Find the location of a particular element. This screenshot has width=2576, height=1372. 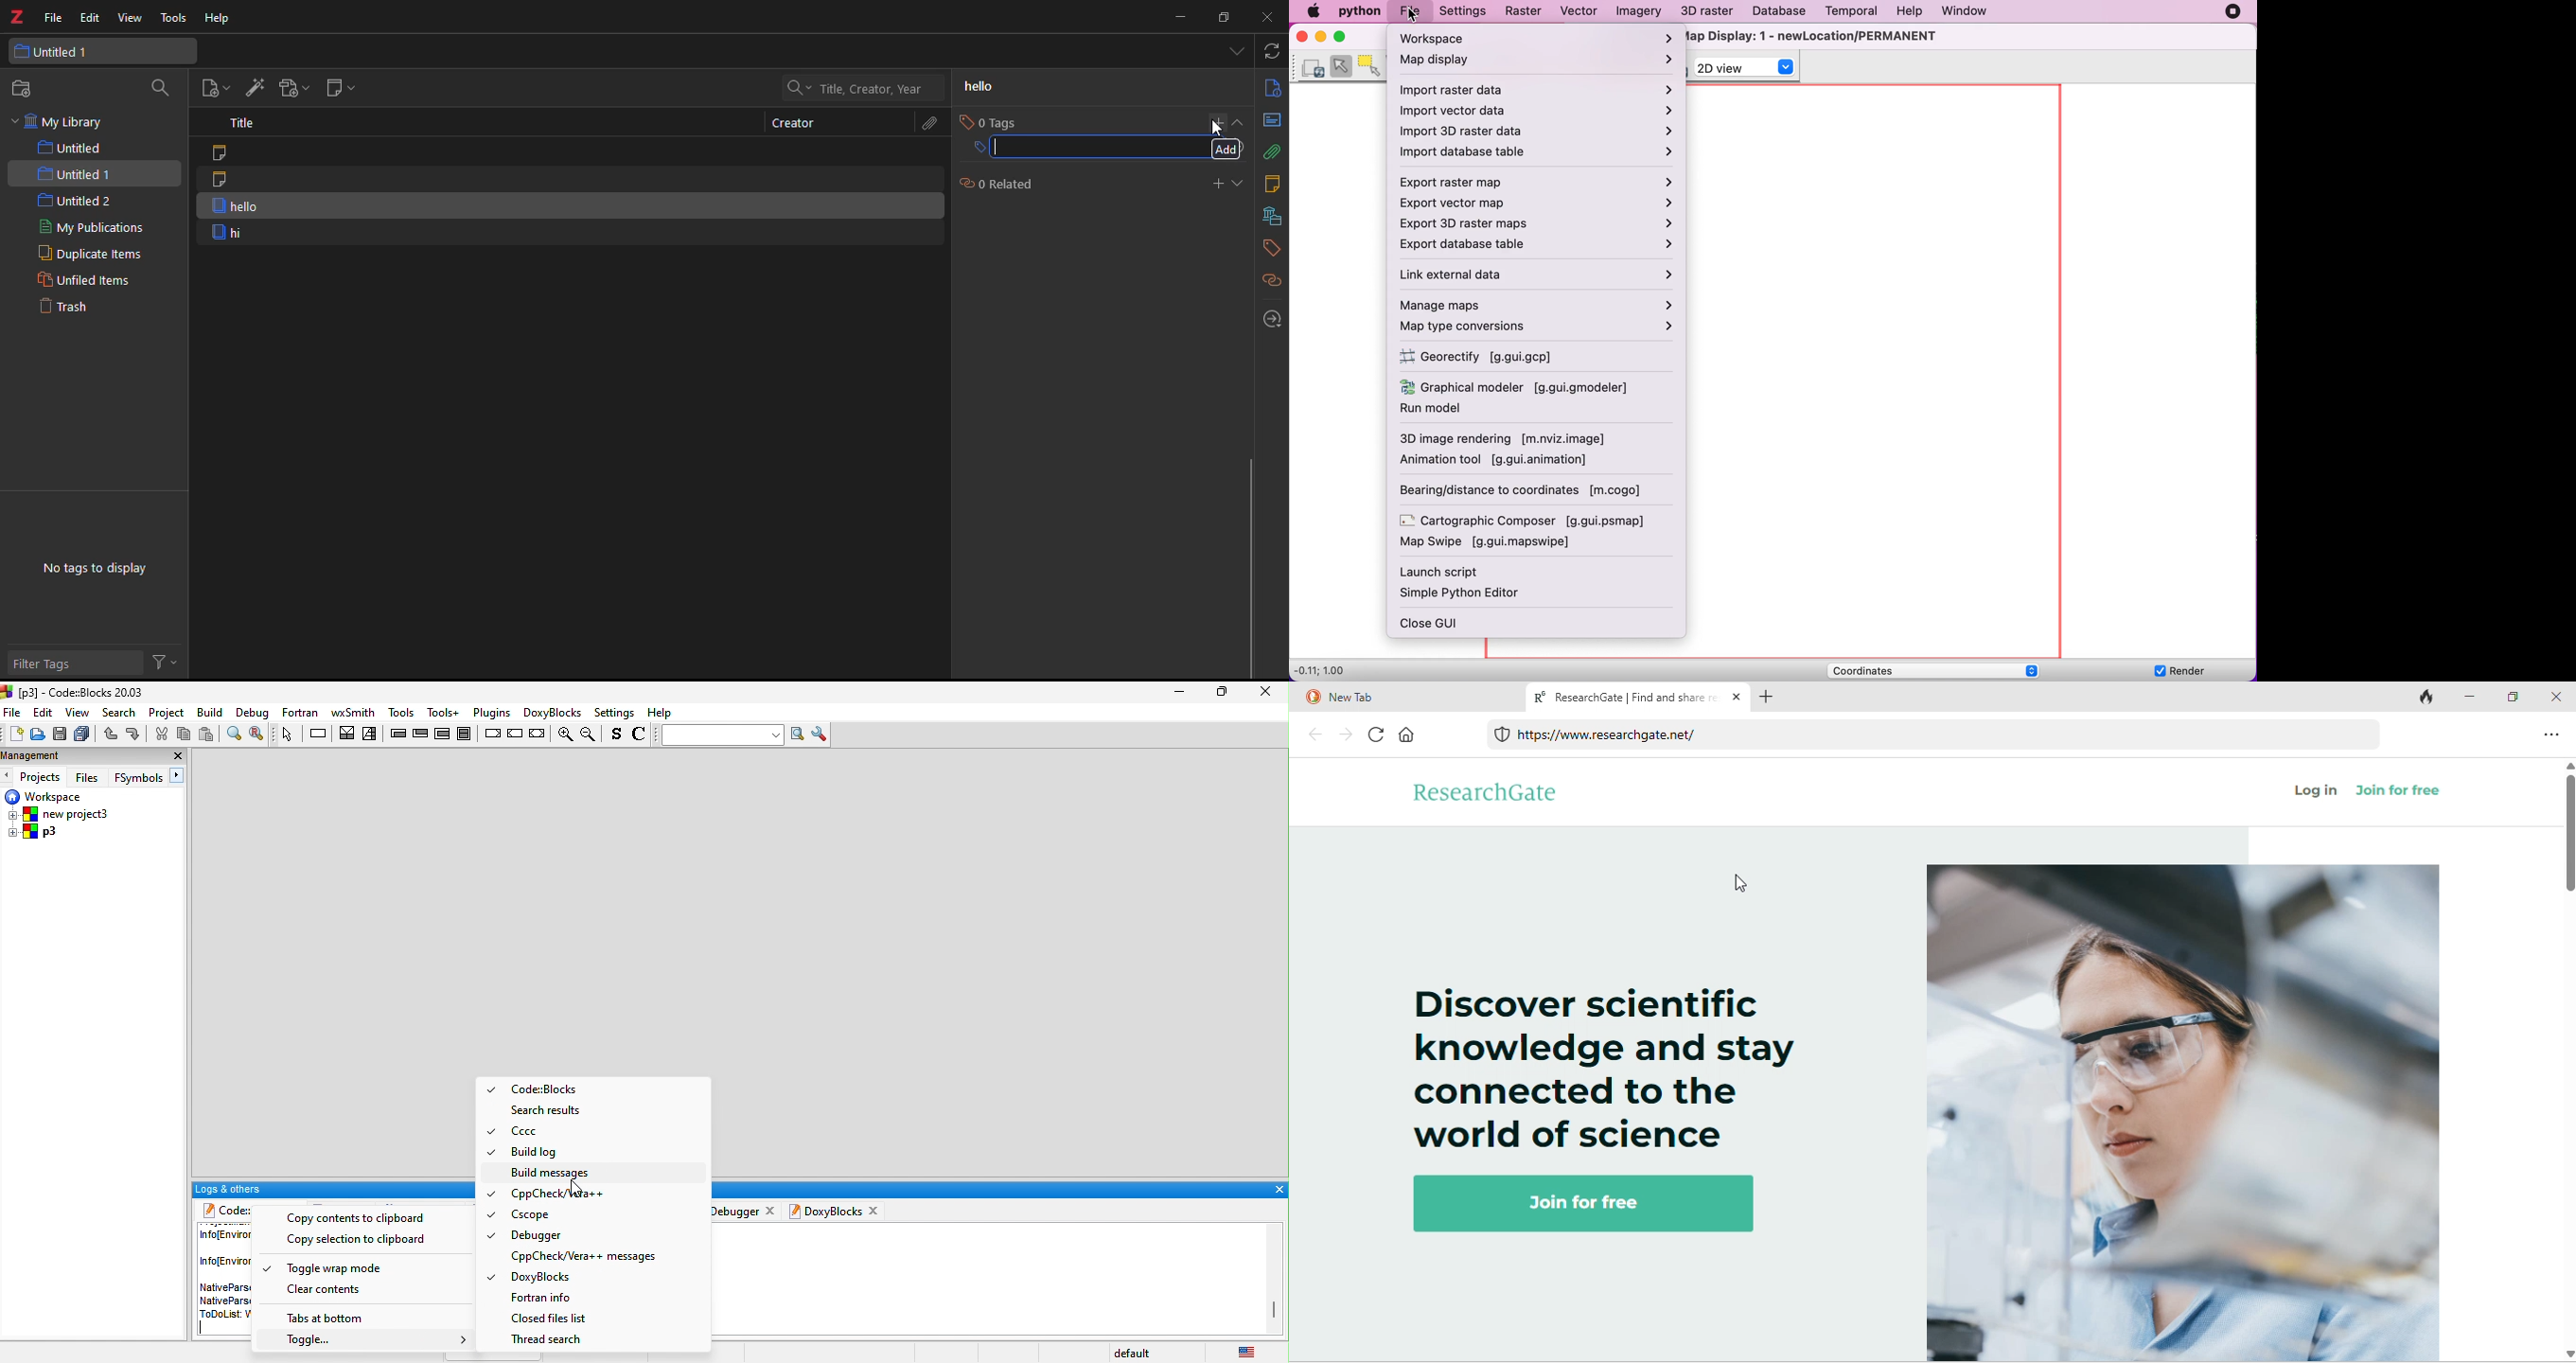

new collection is located at coordinates (23, 90).